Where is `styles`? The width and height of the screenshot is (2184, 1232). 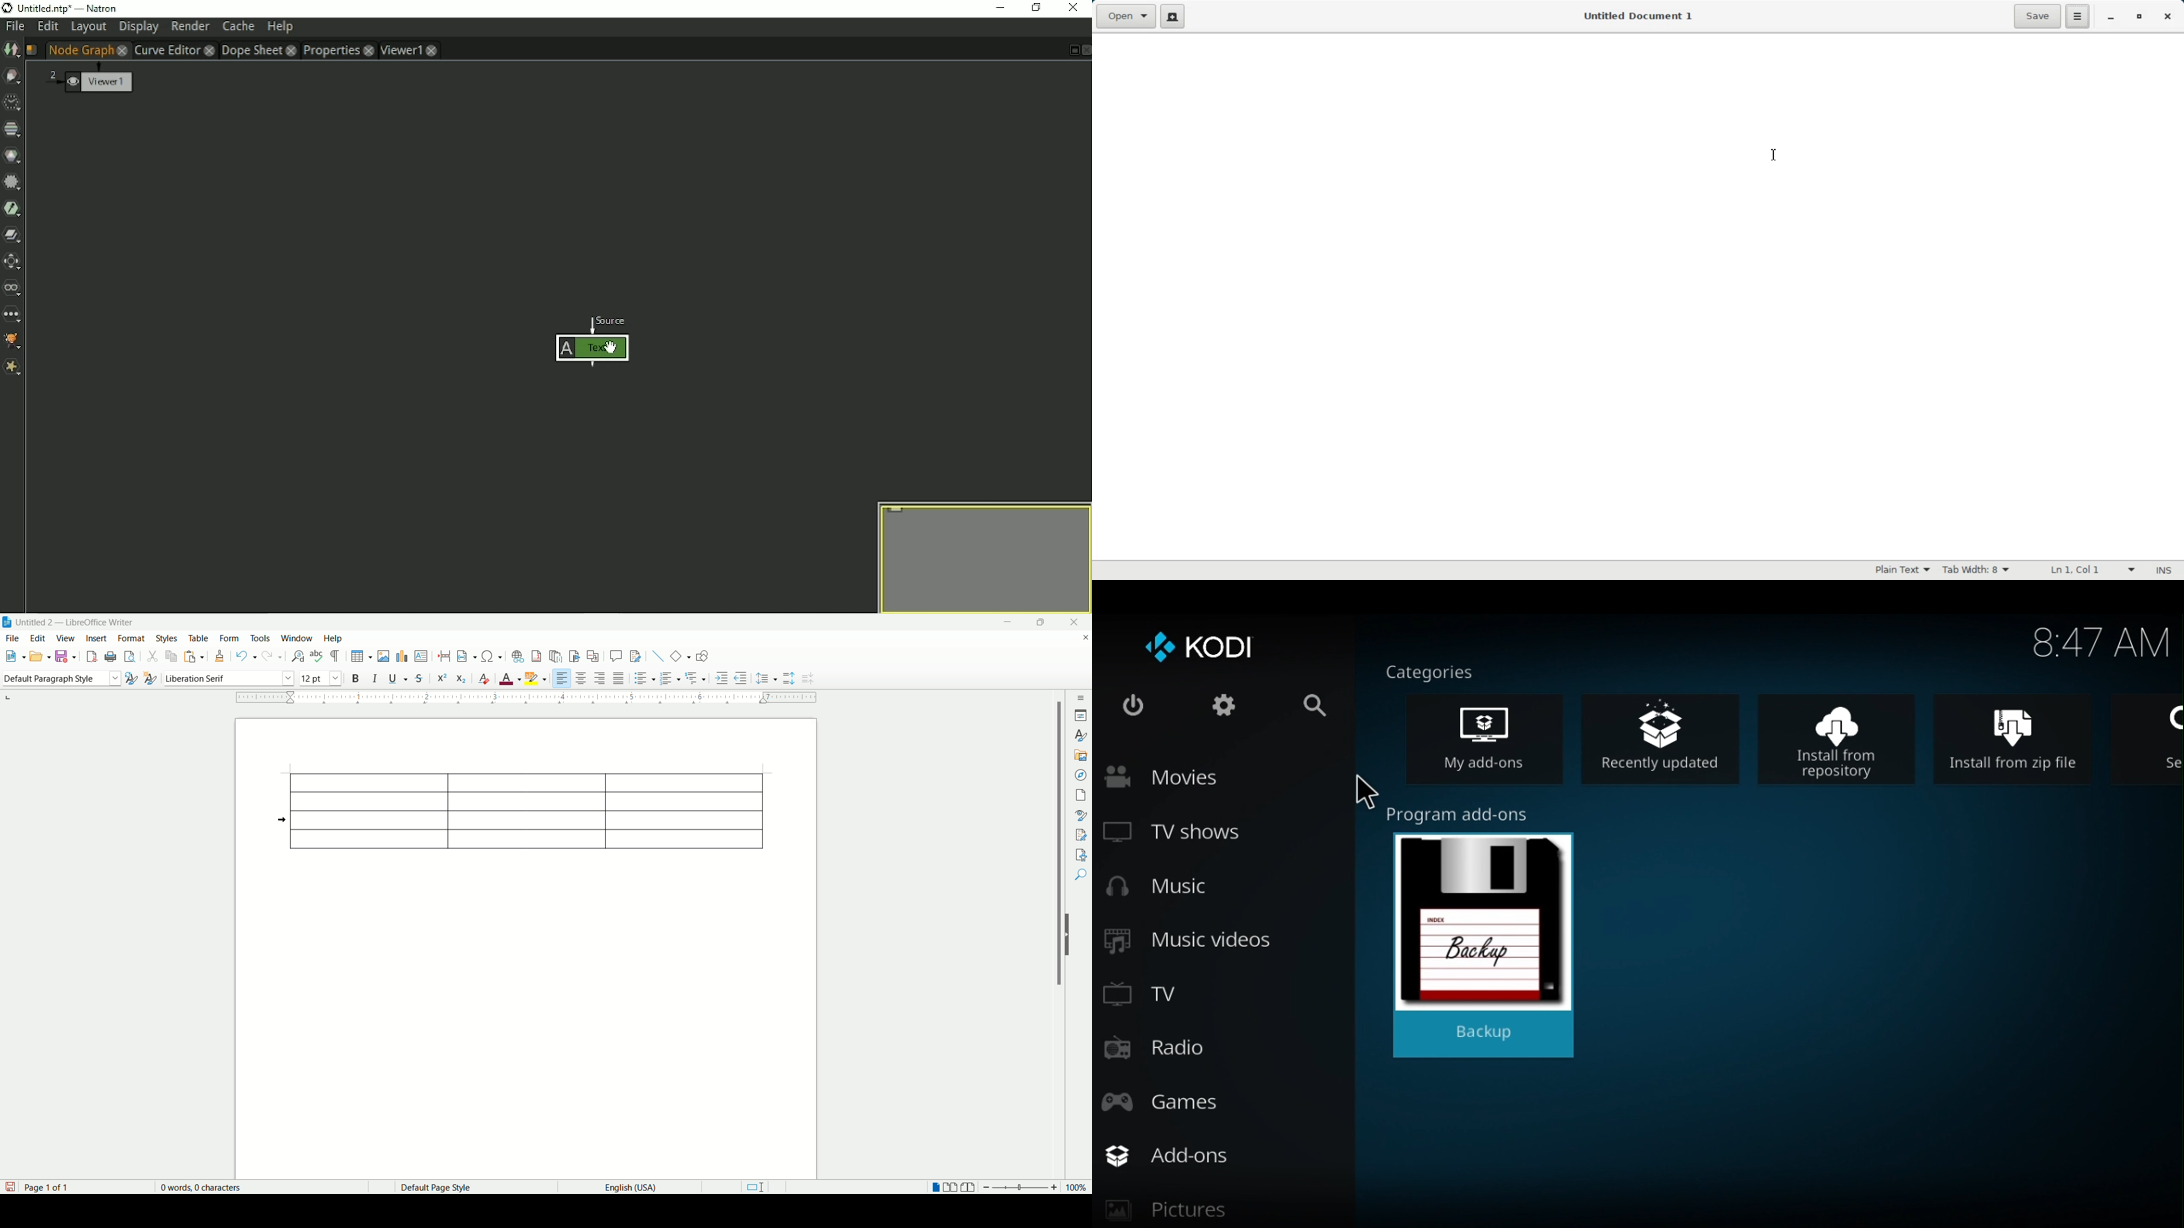
styles is located at coordinates (168, 639).